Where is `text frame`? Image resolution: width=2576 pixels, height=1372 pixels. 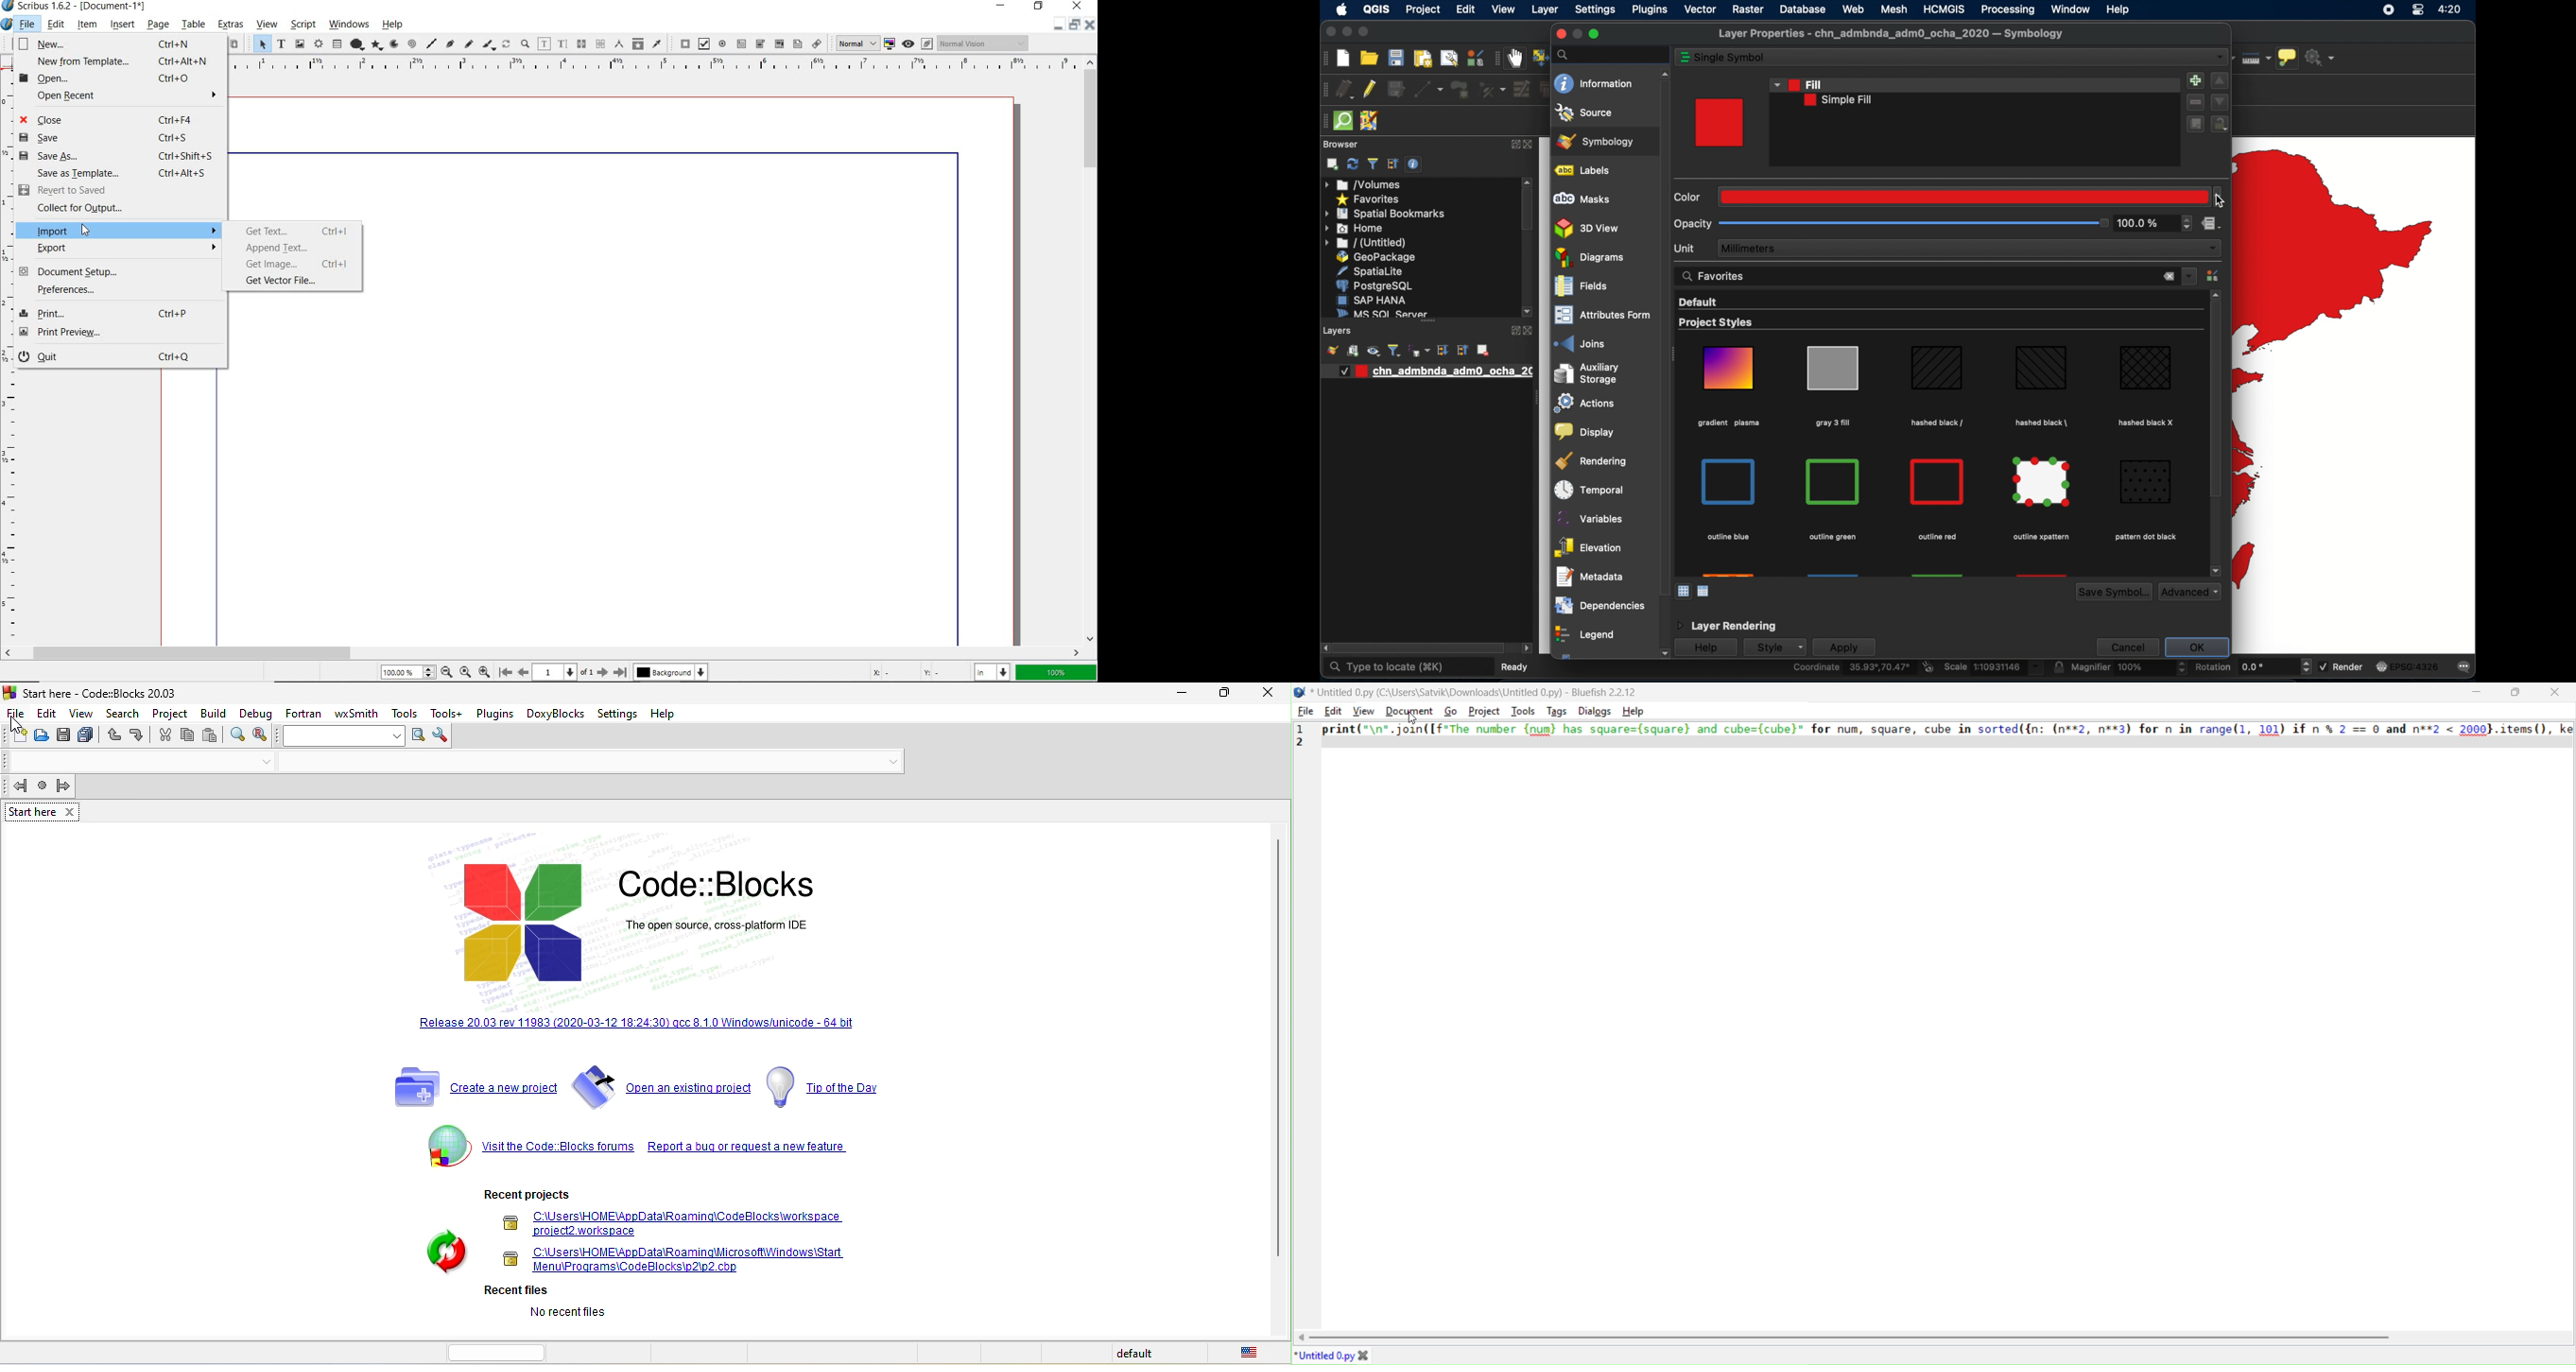
text frame is located at coordinates (281, 43).